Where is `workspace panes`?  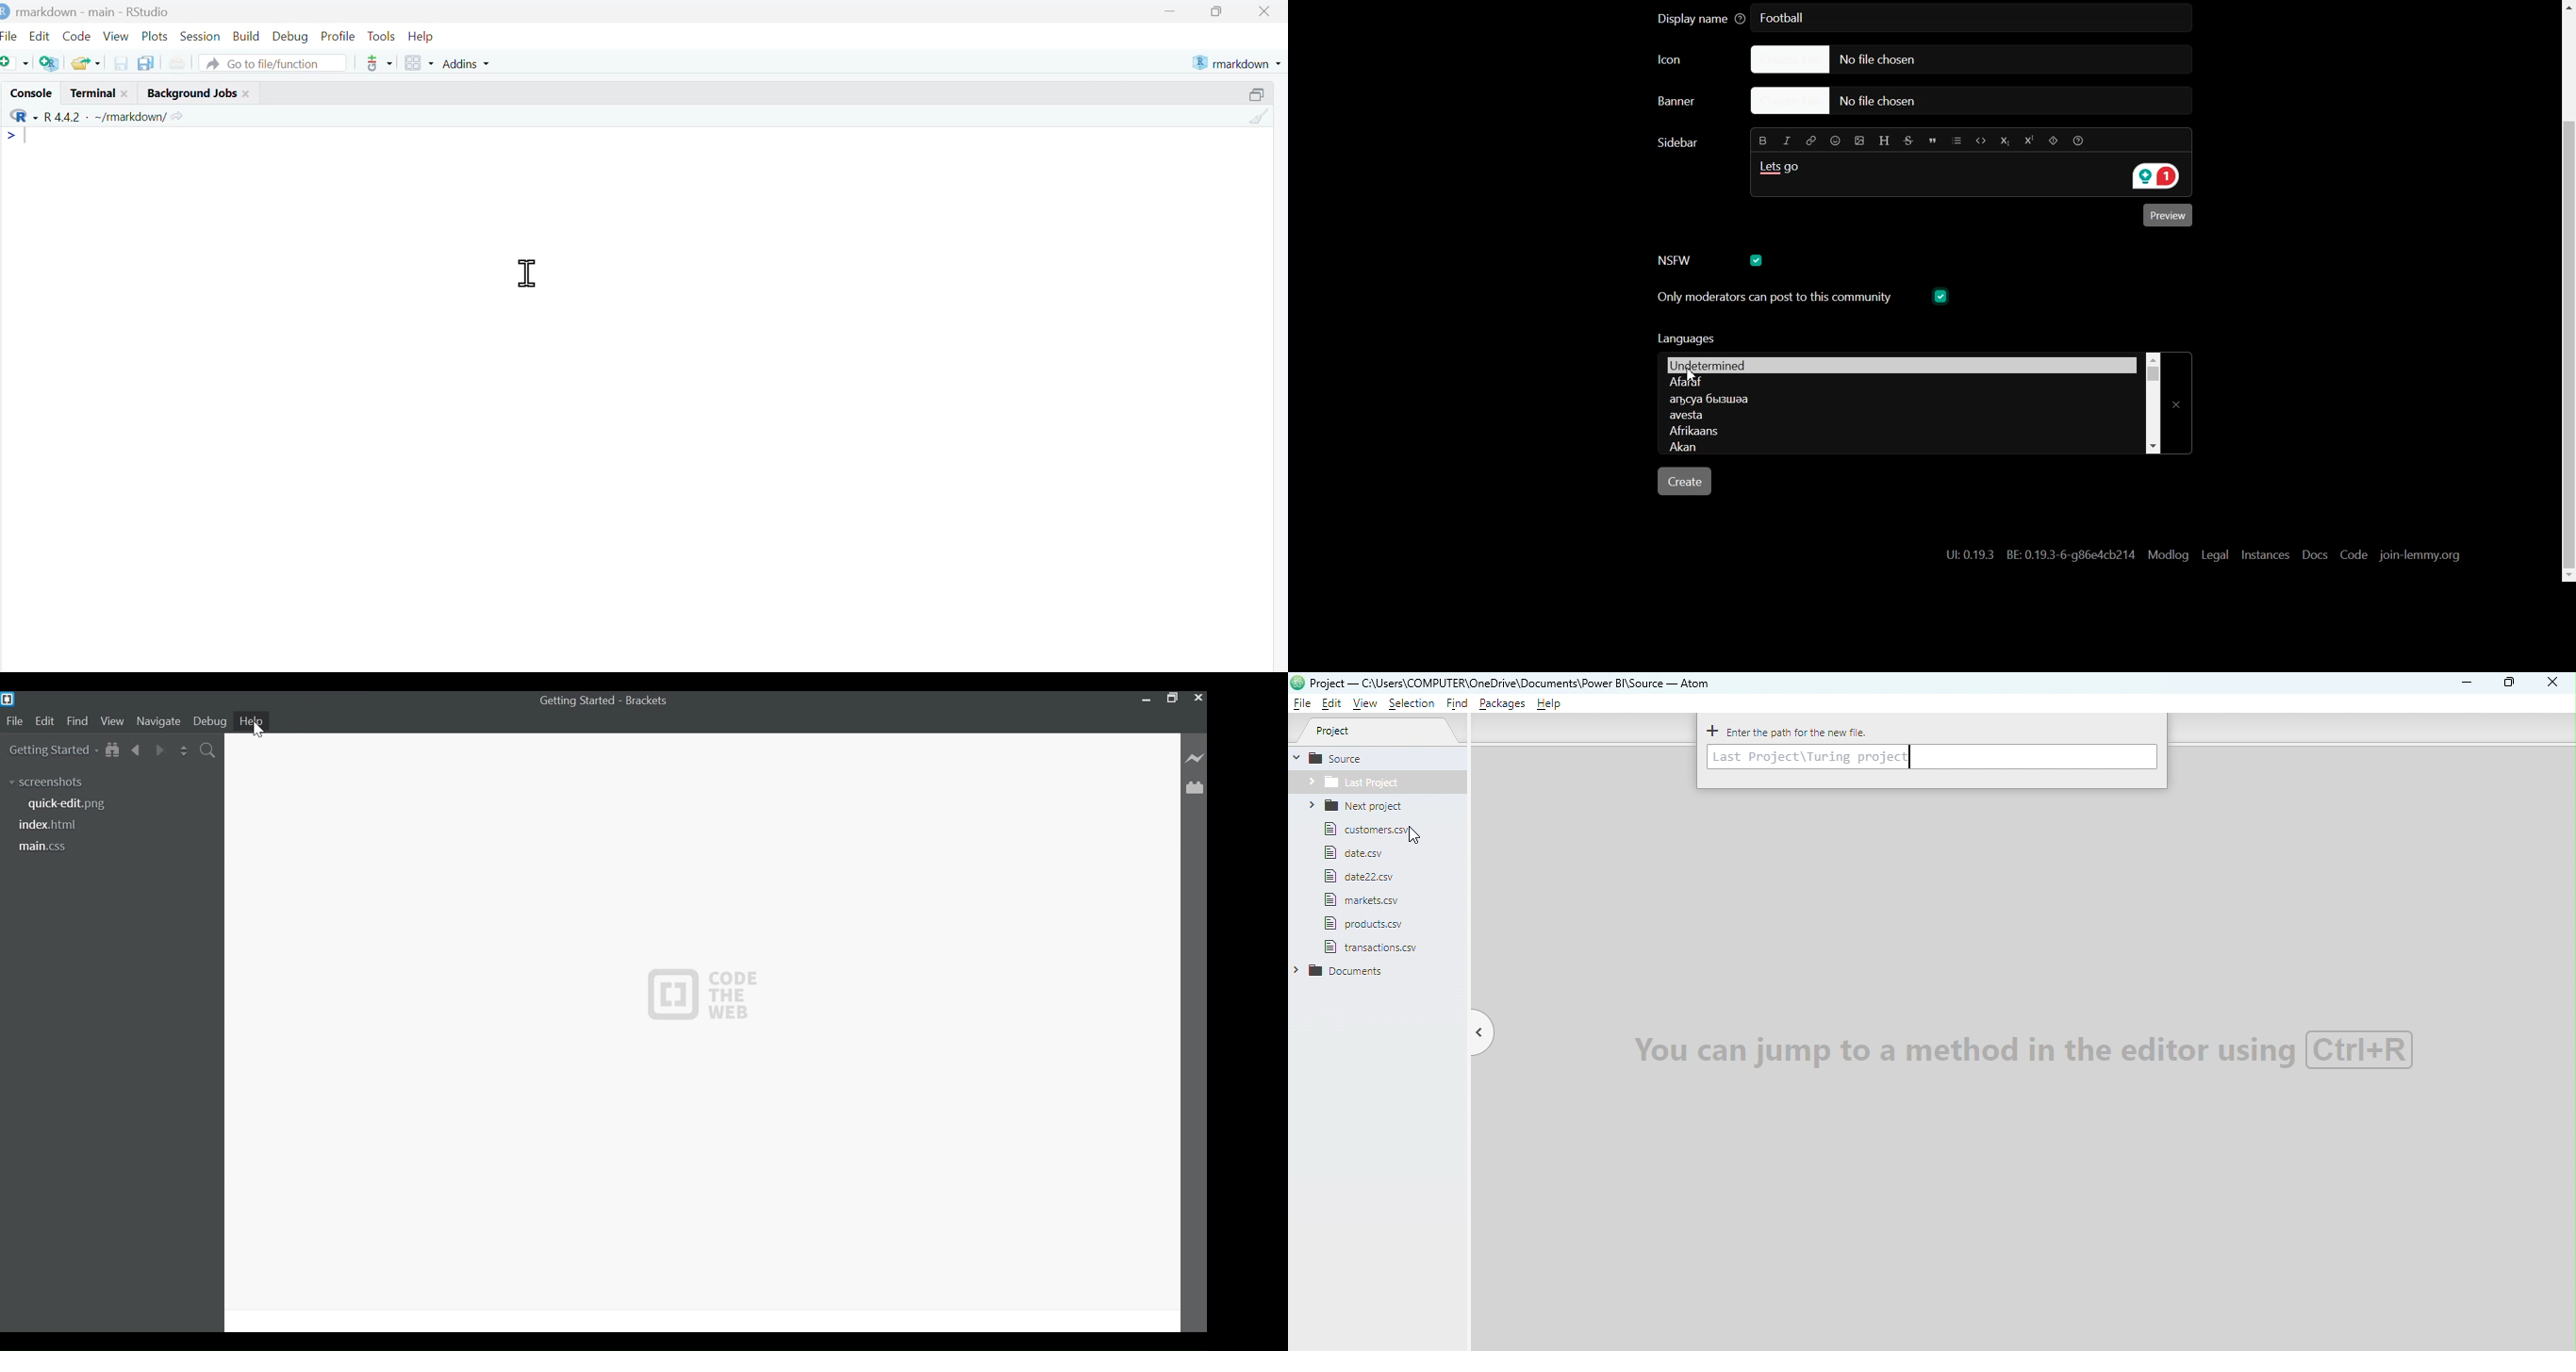 workspace panes is located at coordinates (419, 63).